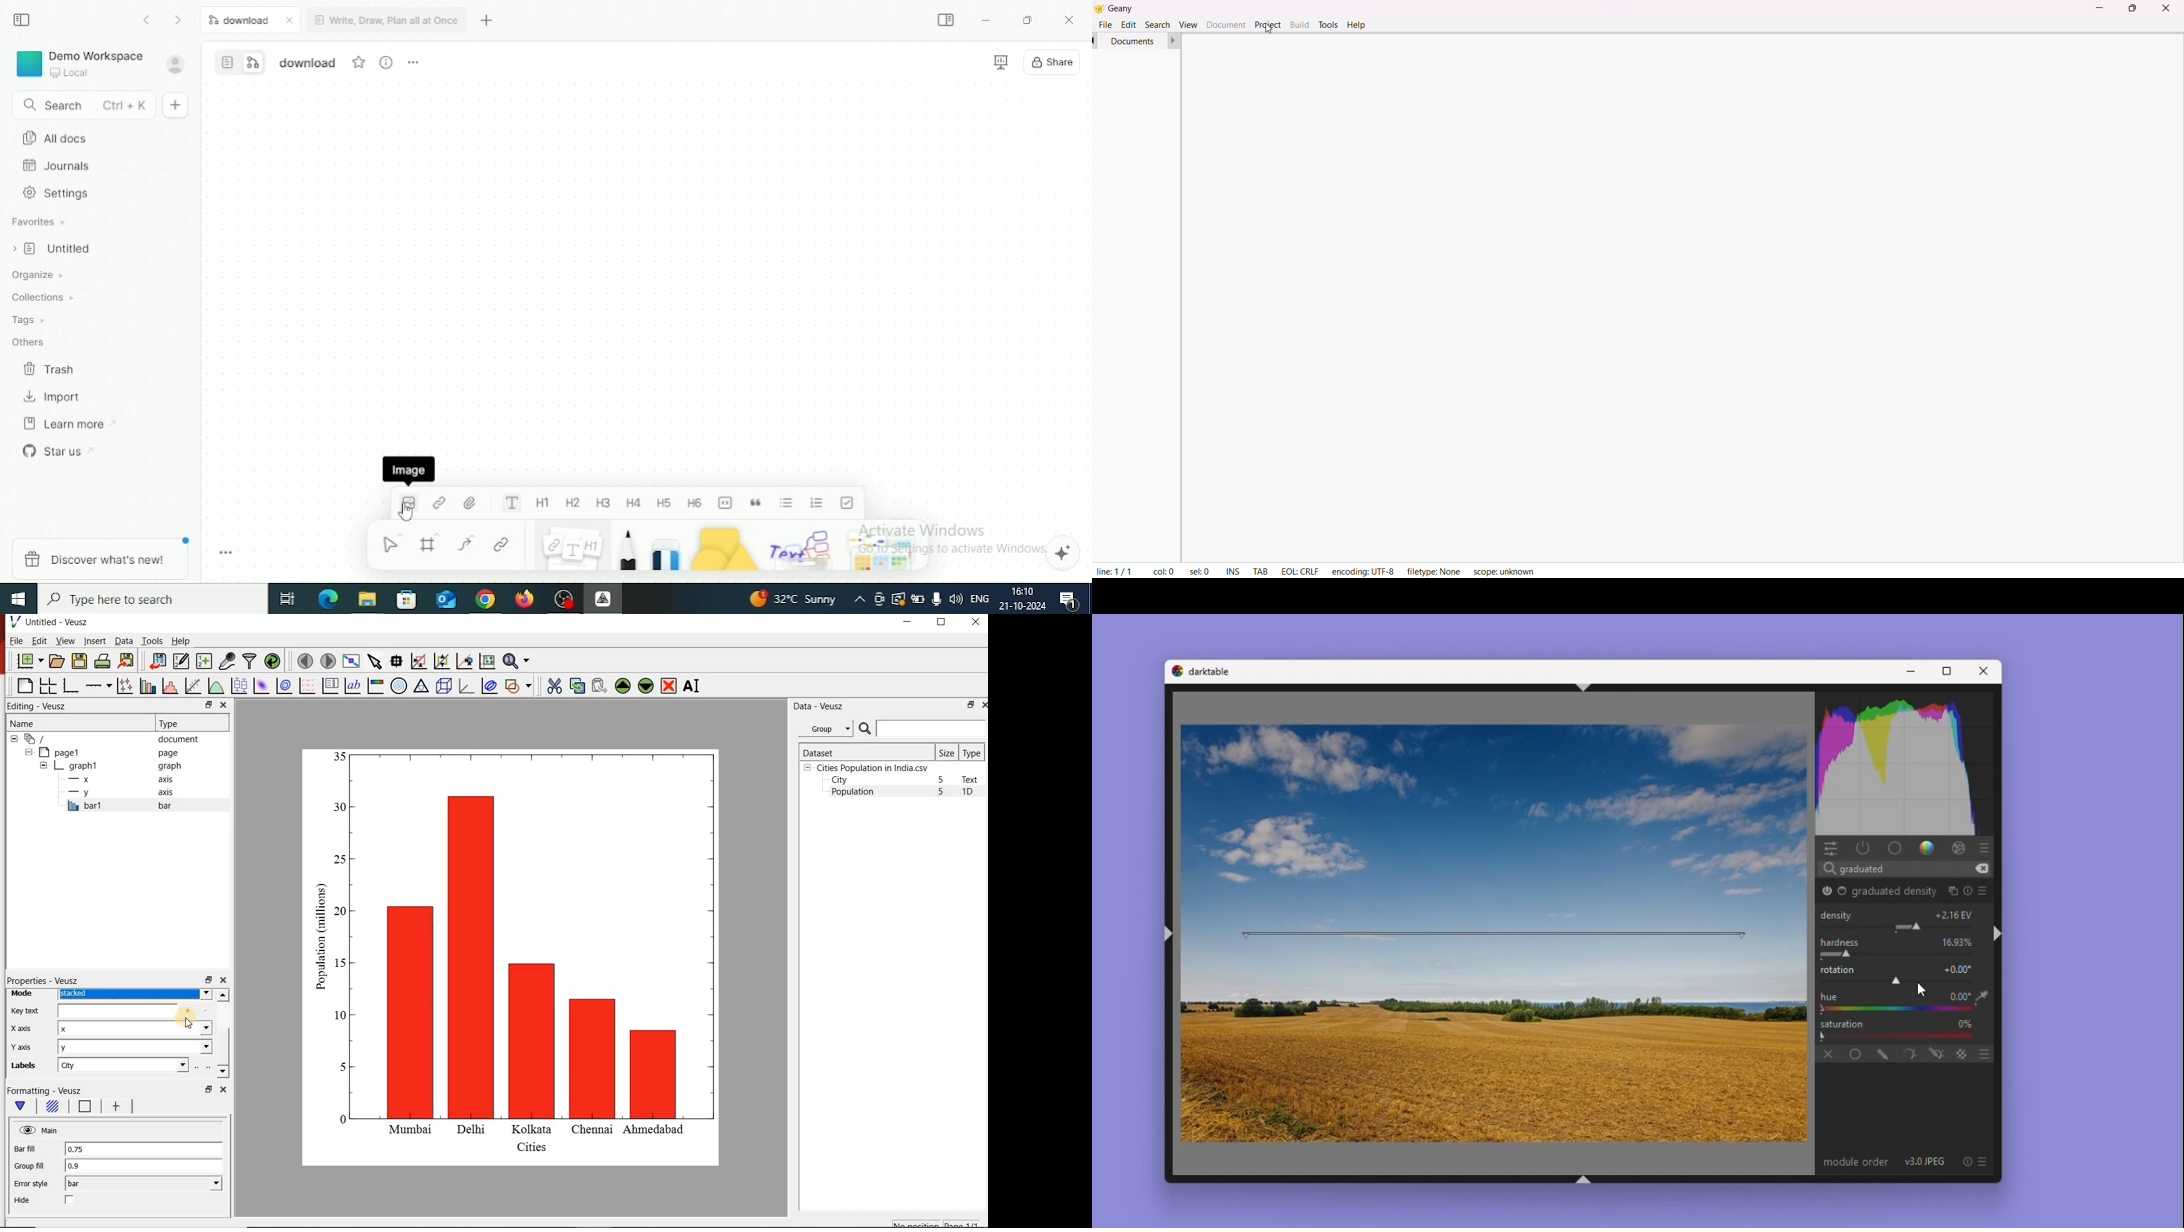 The width and height of the screenshot is (2184, 1232). Describe the element at coordinates (1026, 21) in the screenshot. I see `Restore Down` at that location.